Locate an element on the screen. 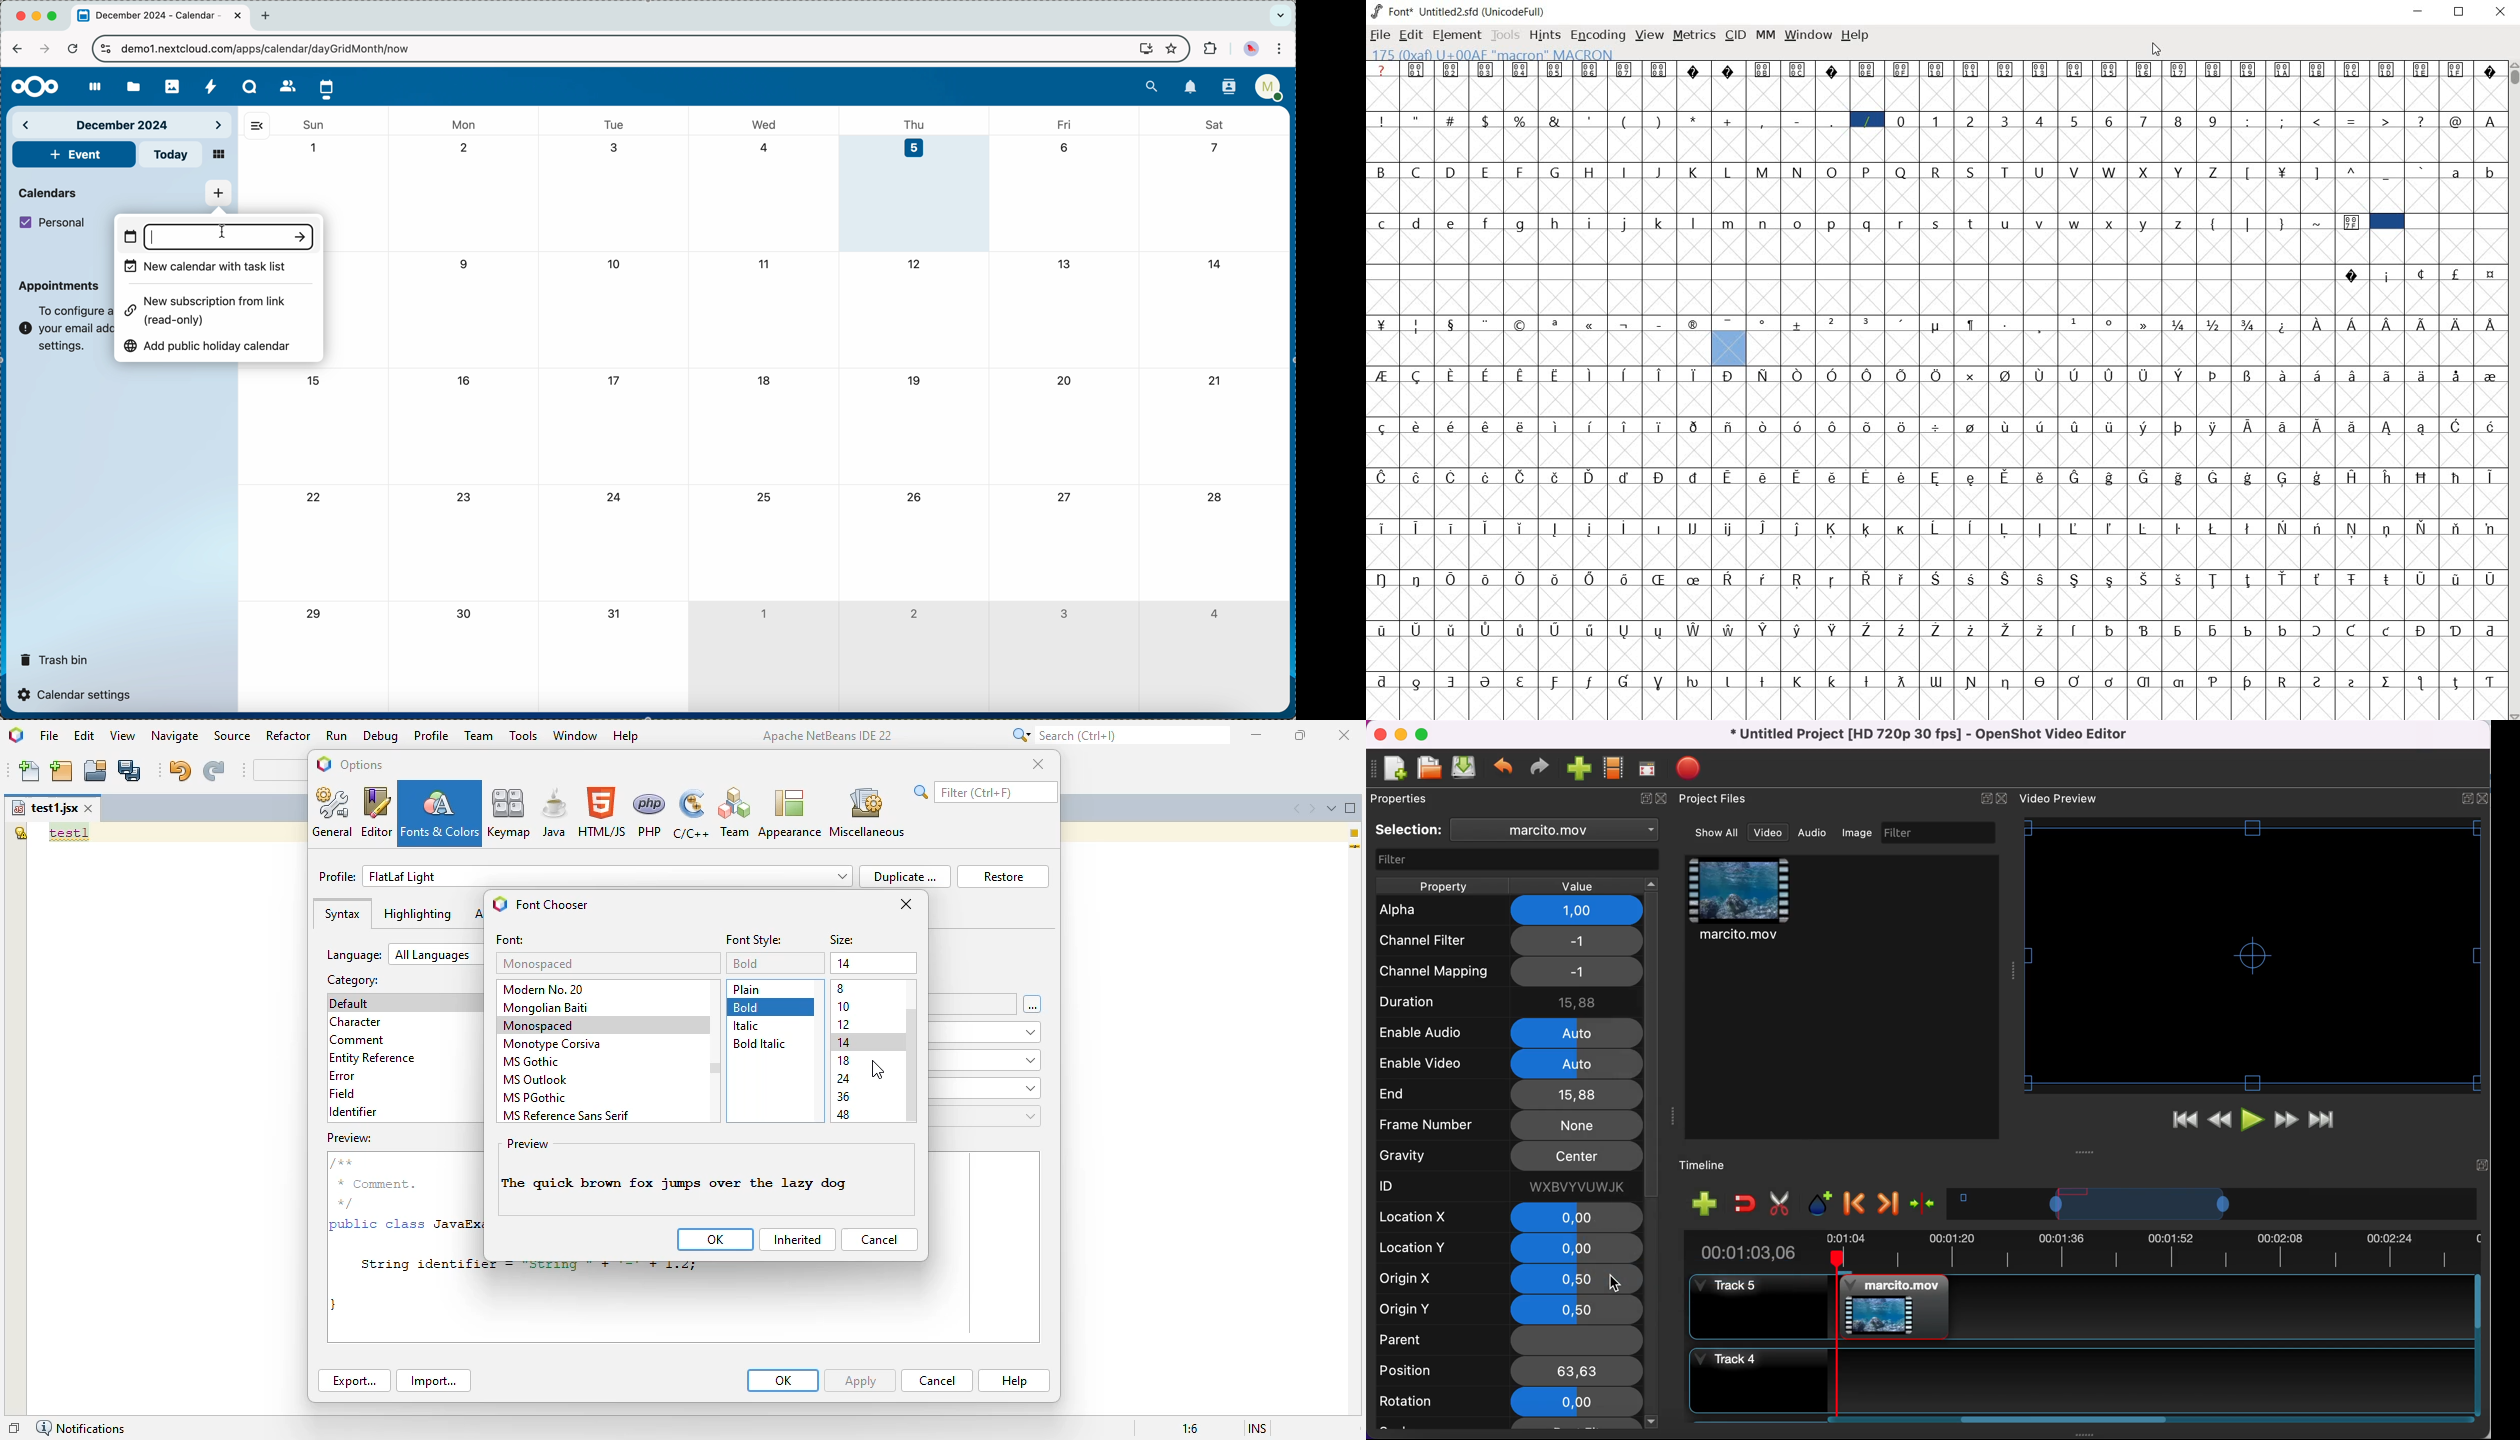 This screenshot has width=2520, height=1456. 12 is located at coordinates (916, 264).